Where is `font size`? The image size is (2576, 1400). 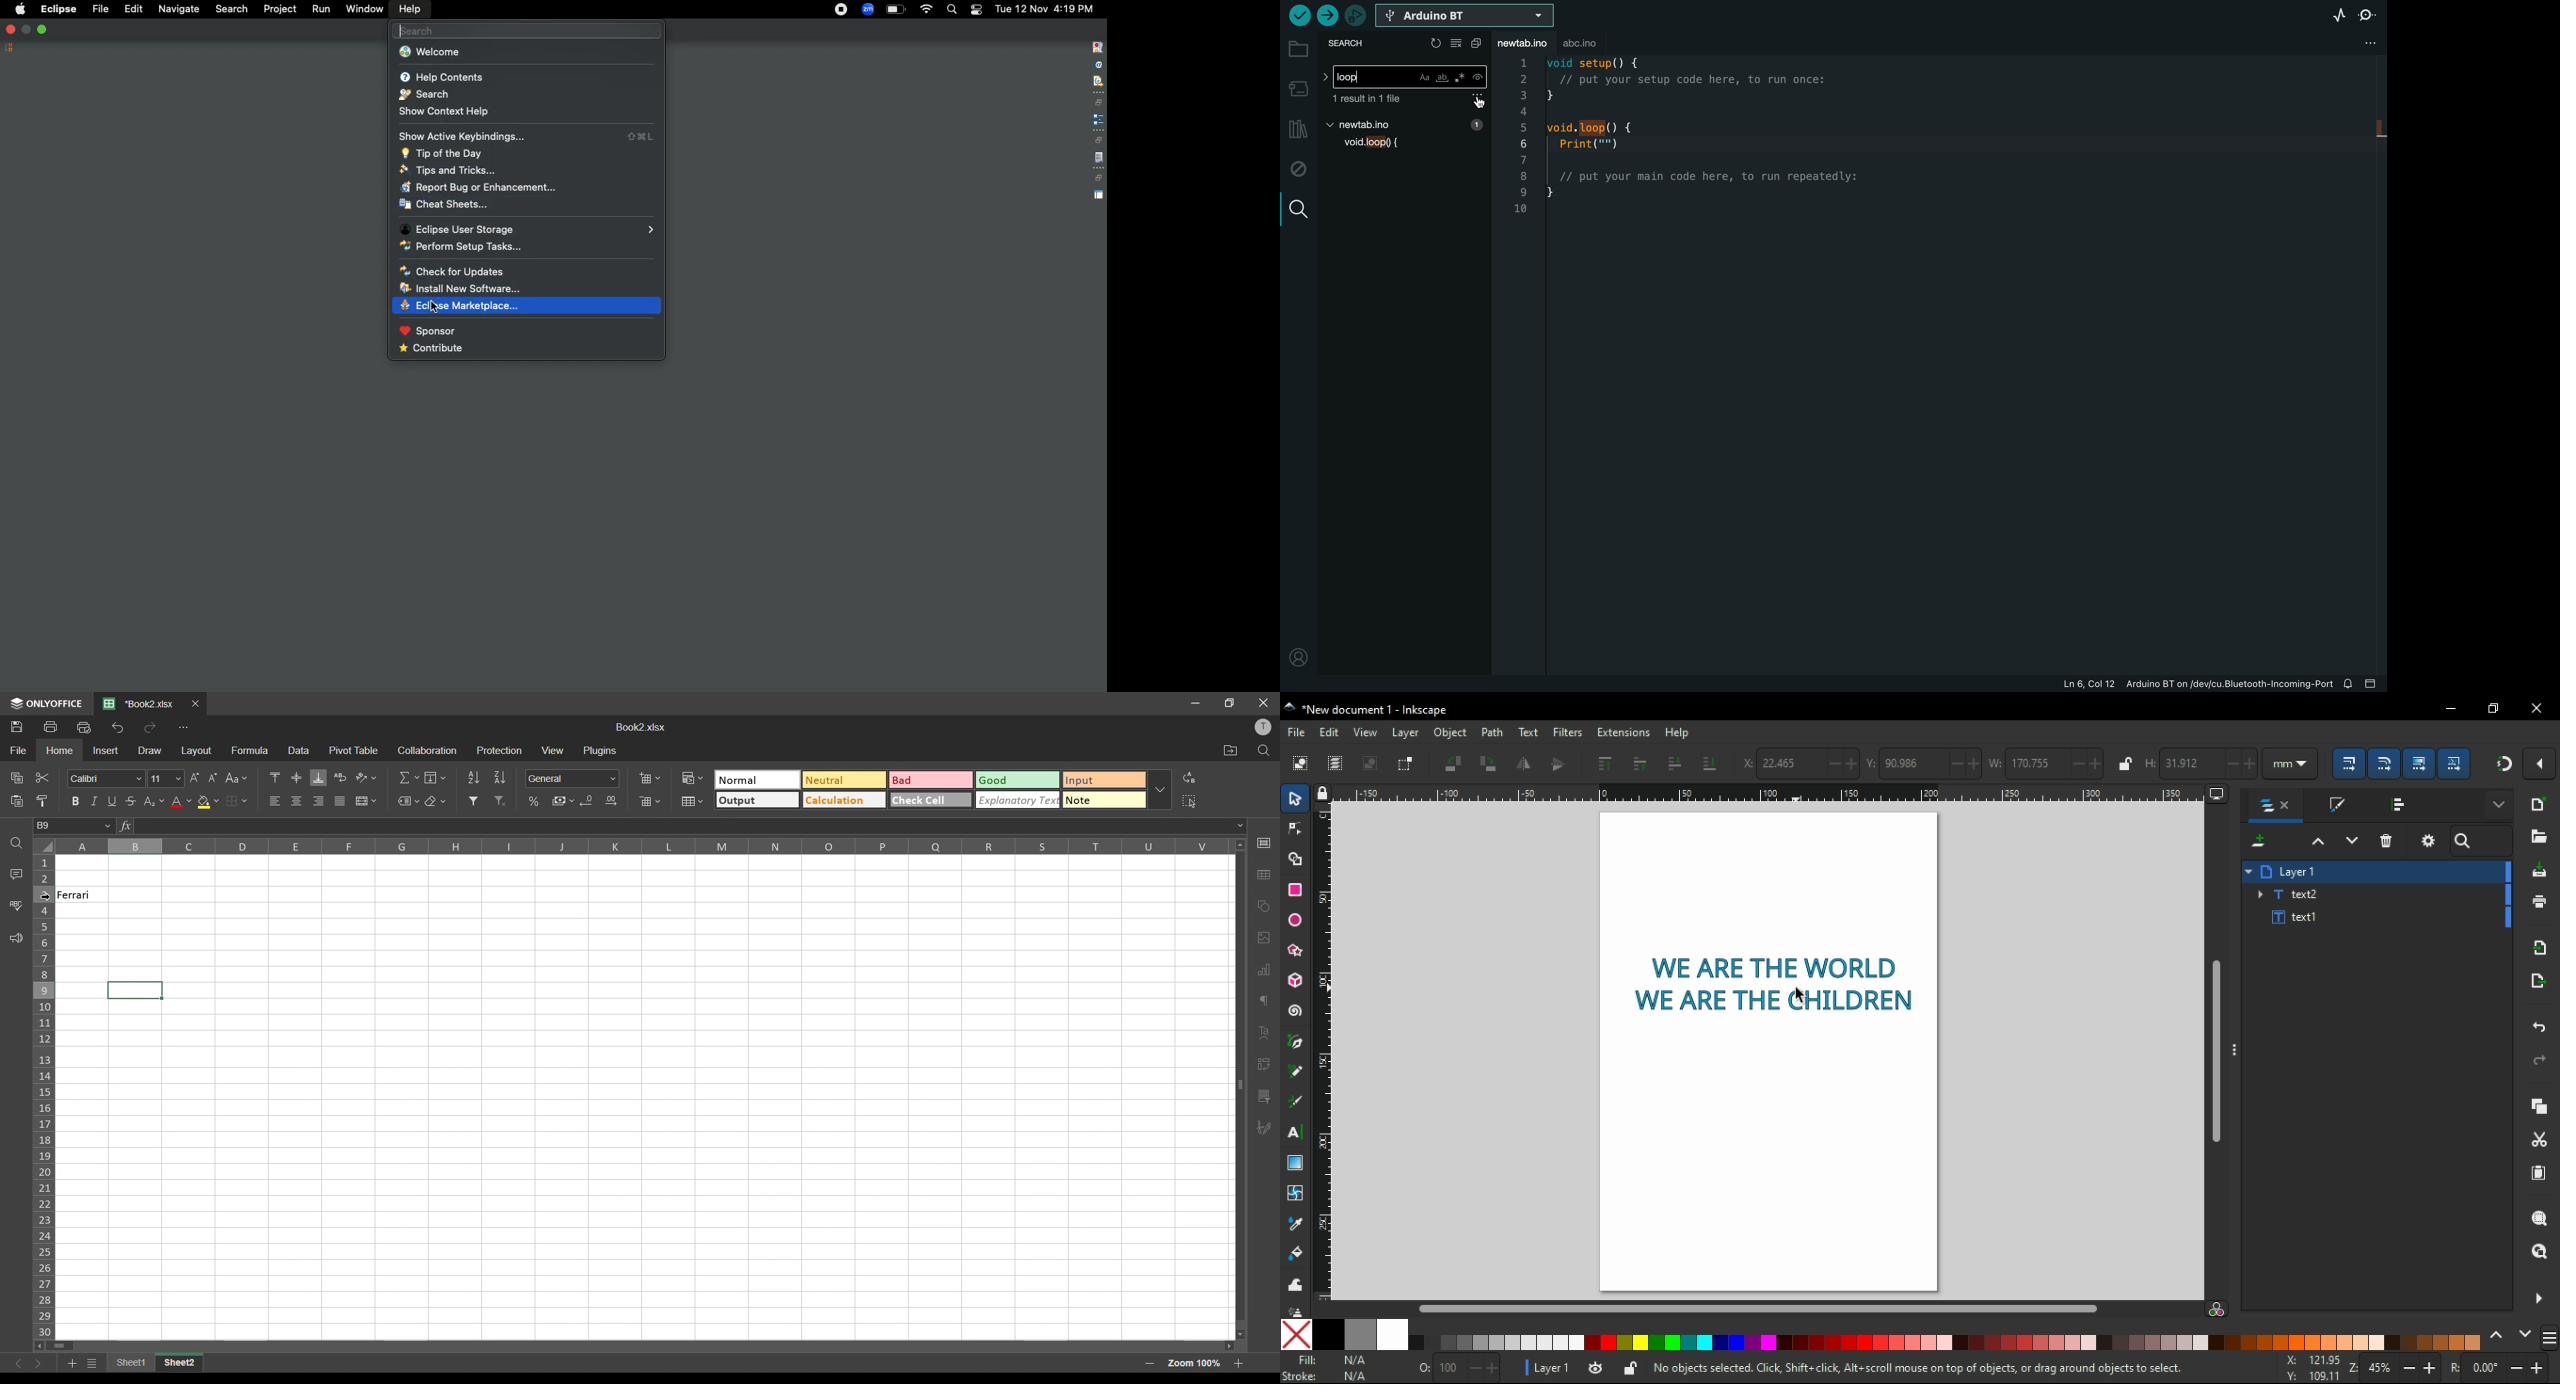 font size is located at coordinates (166, 777).